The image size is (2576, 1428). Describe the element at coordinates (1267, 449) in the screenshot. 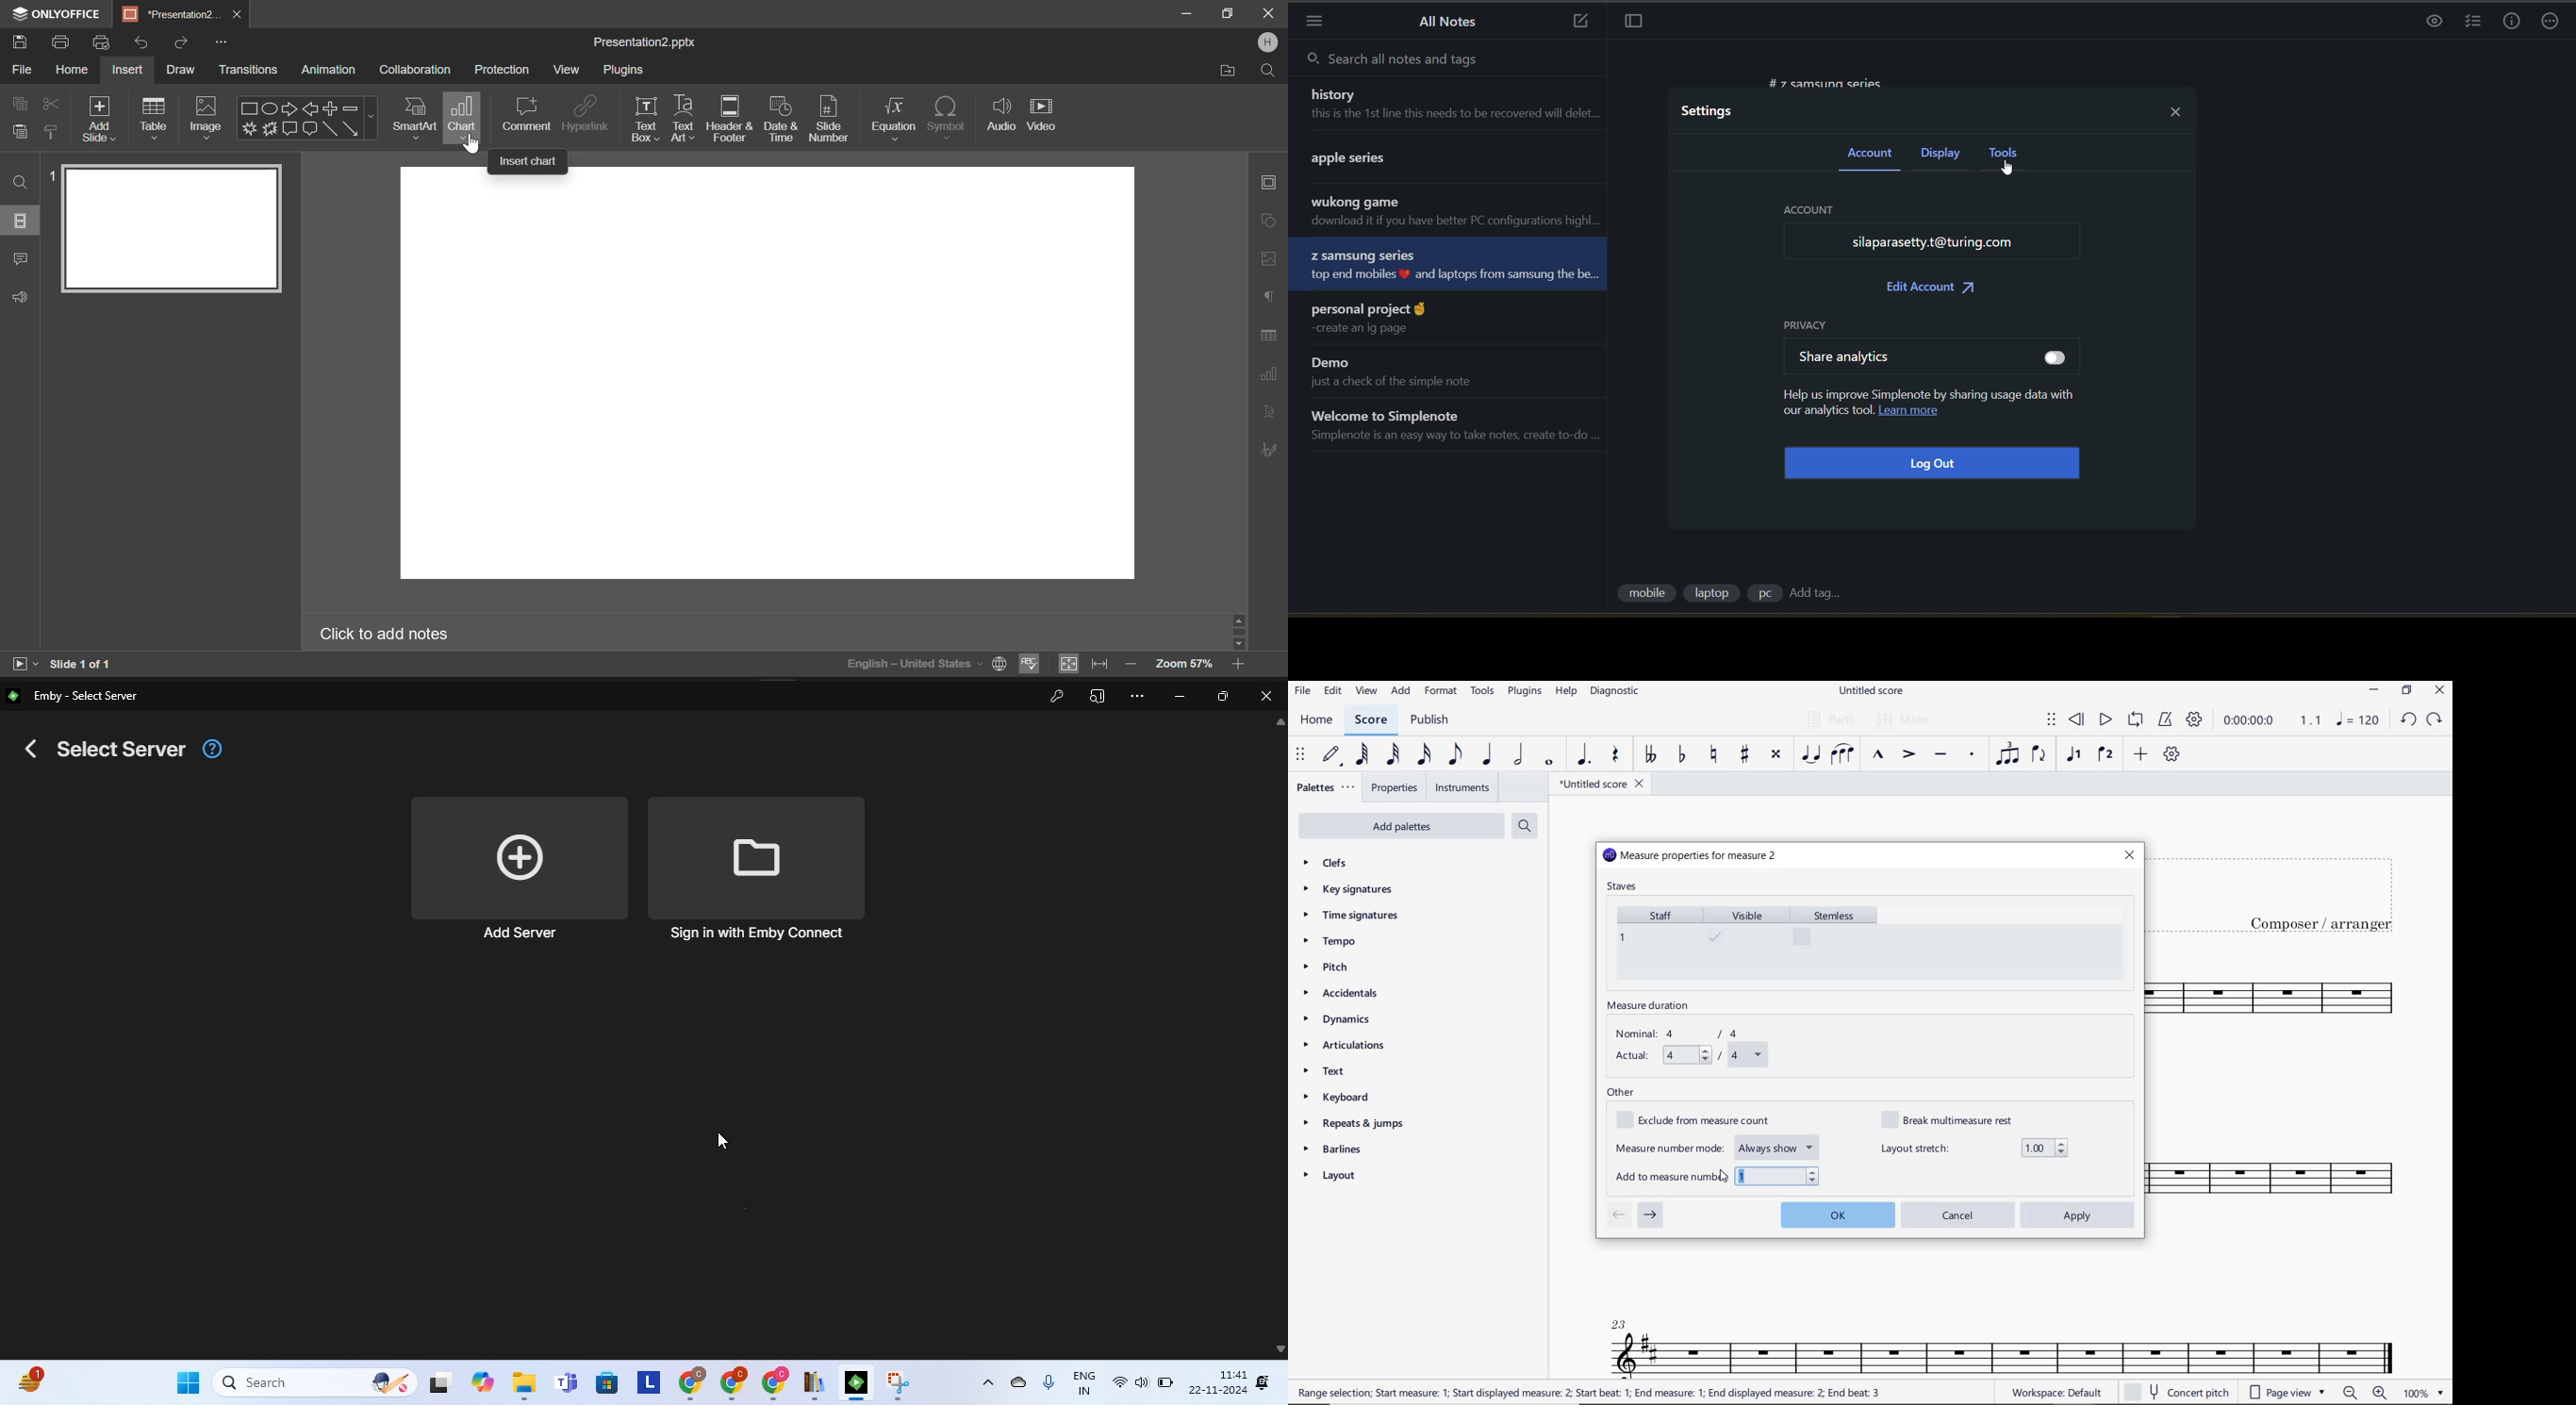

I see `Signature Settings` at that location.